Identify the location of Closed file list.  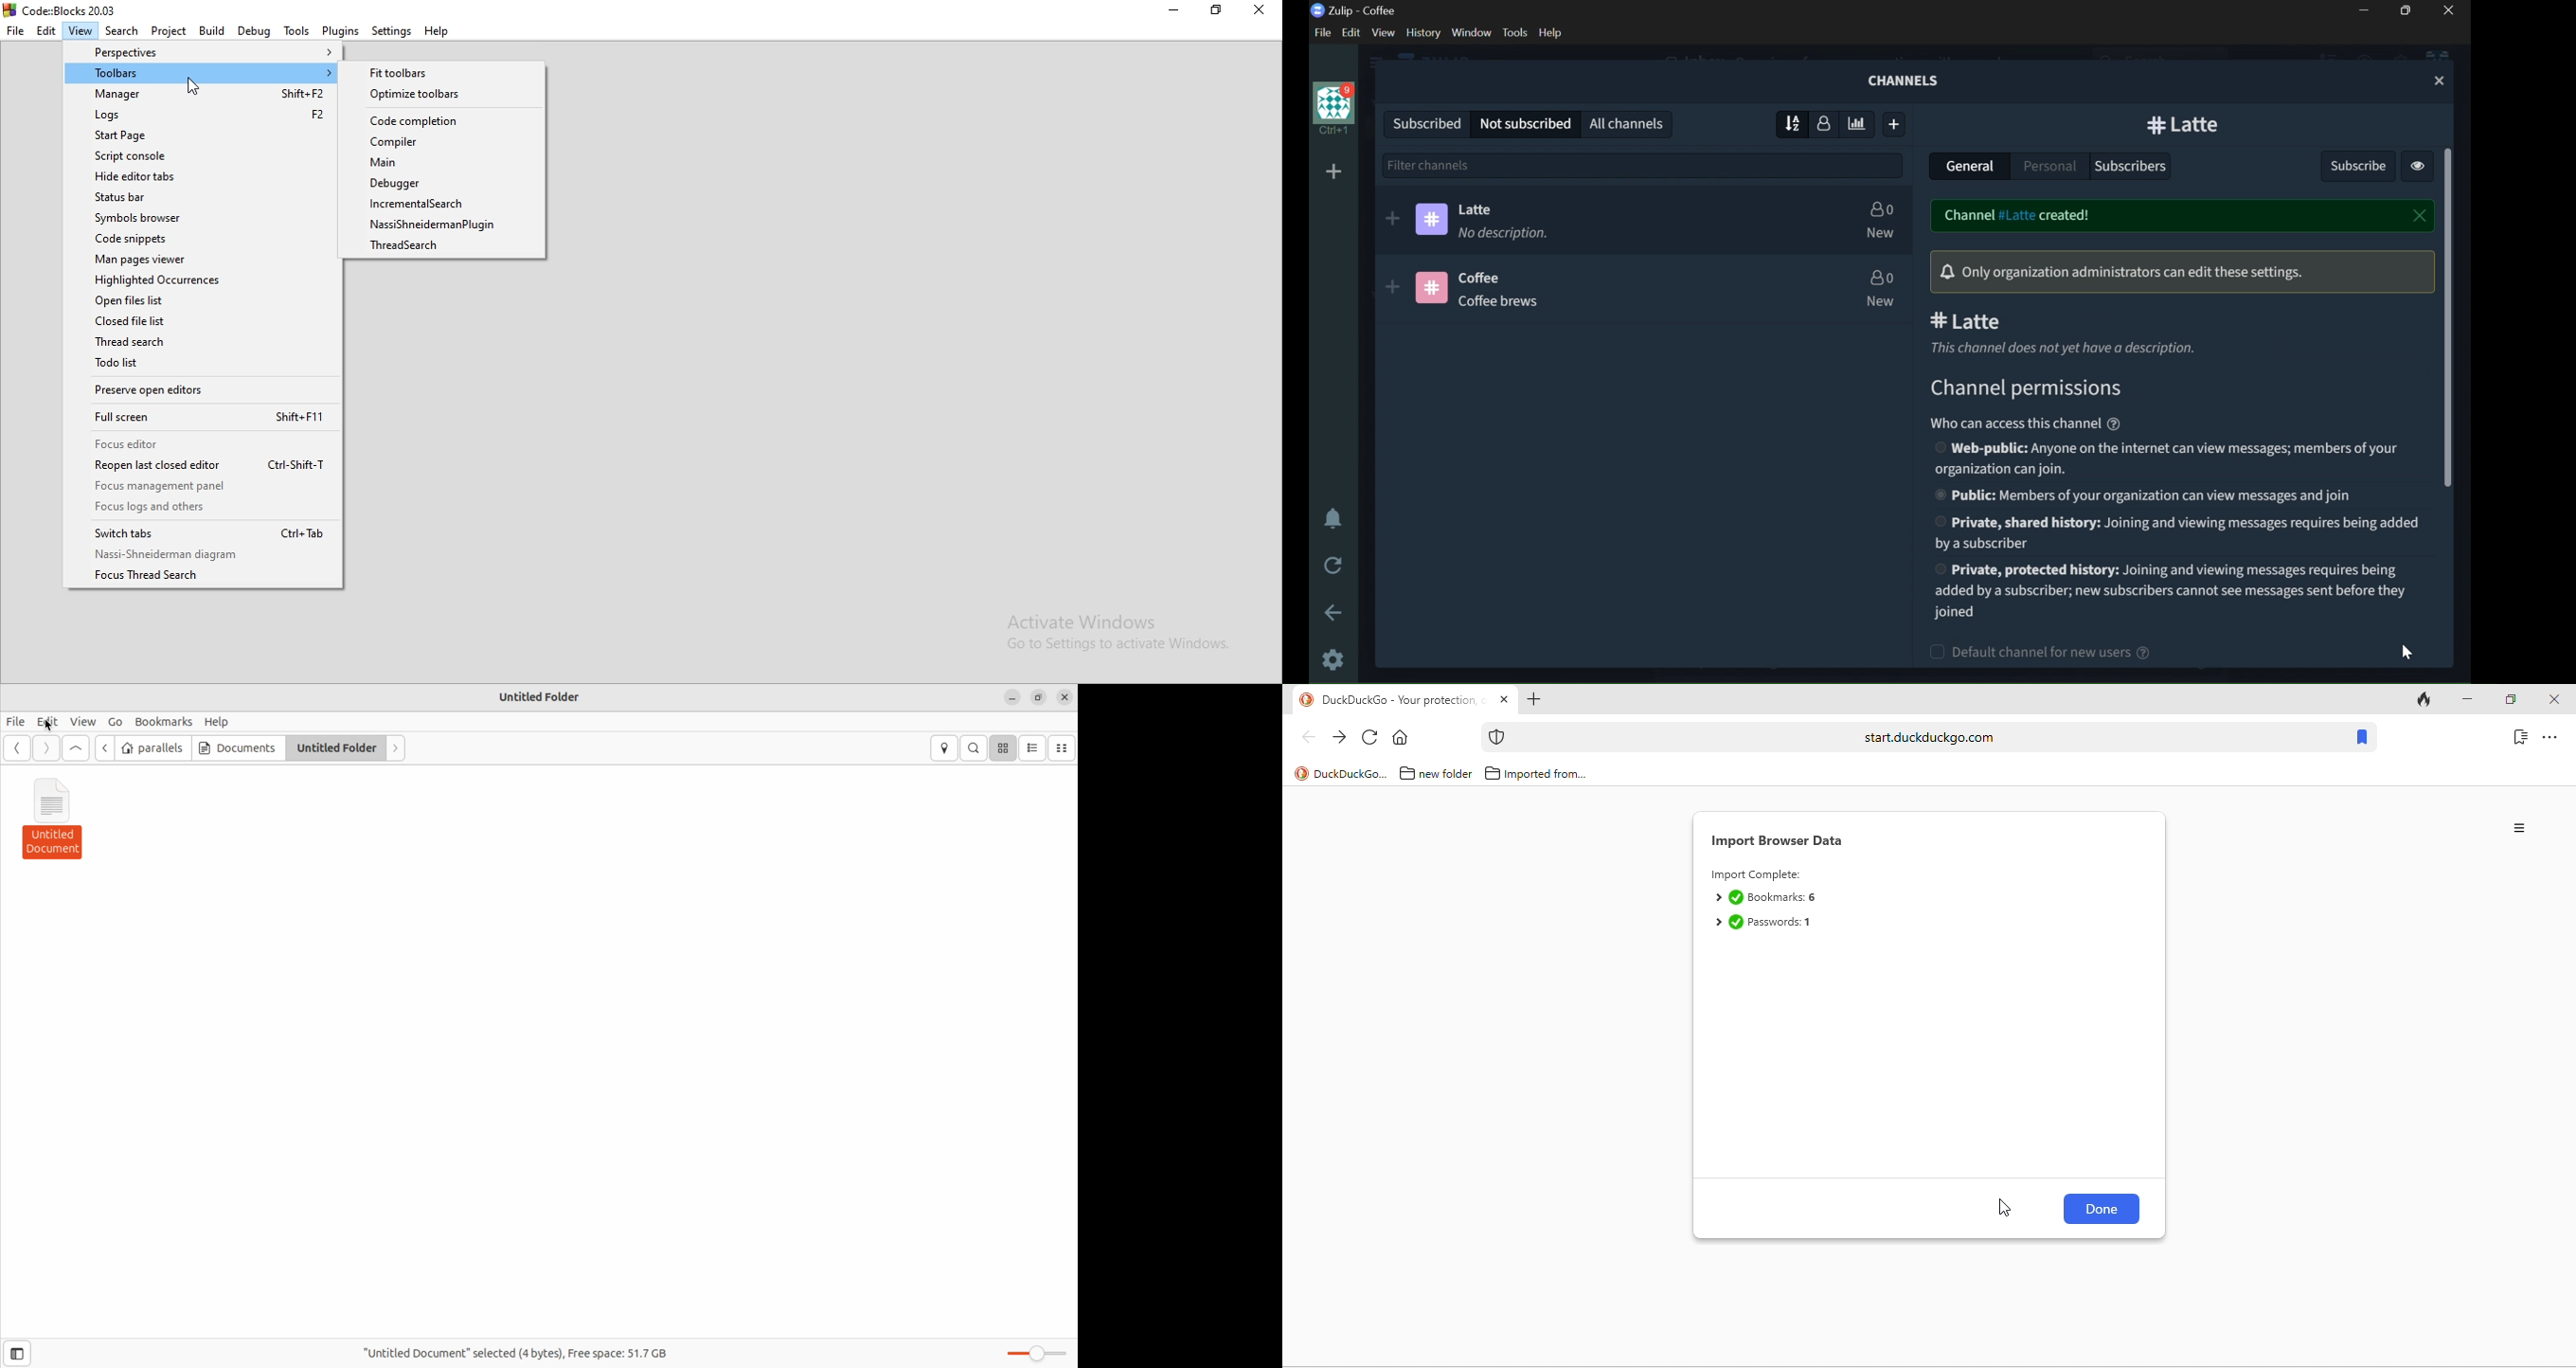
(208, 322).